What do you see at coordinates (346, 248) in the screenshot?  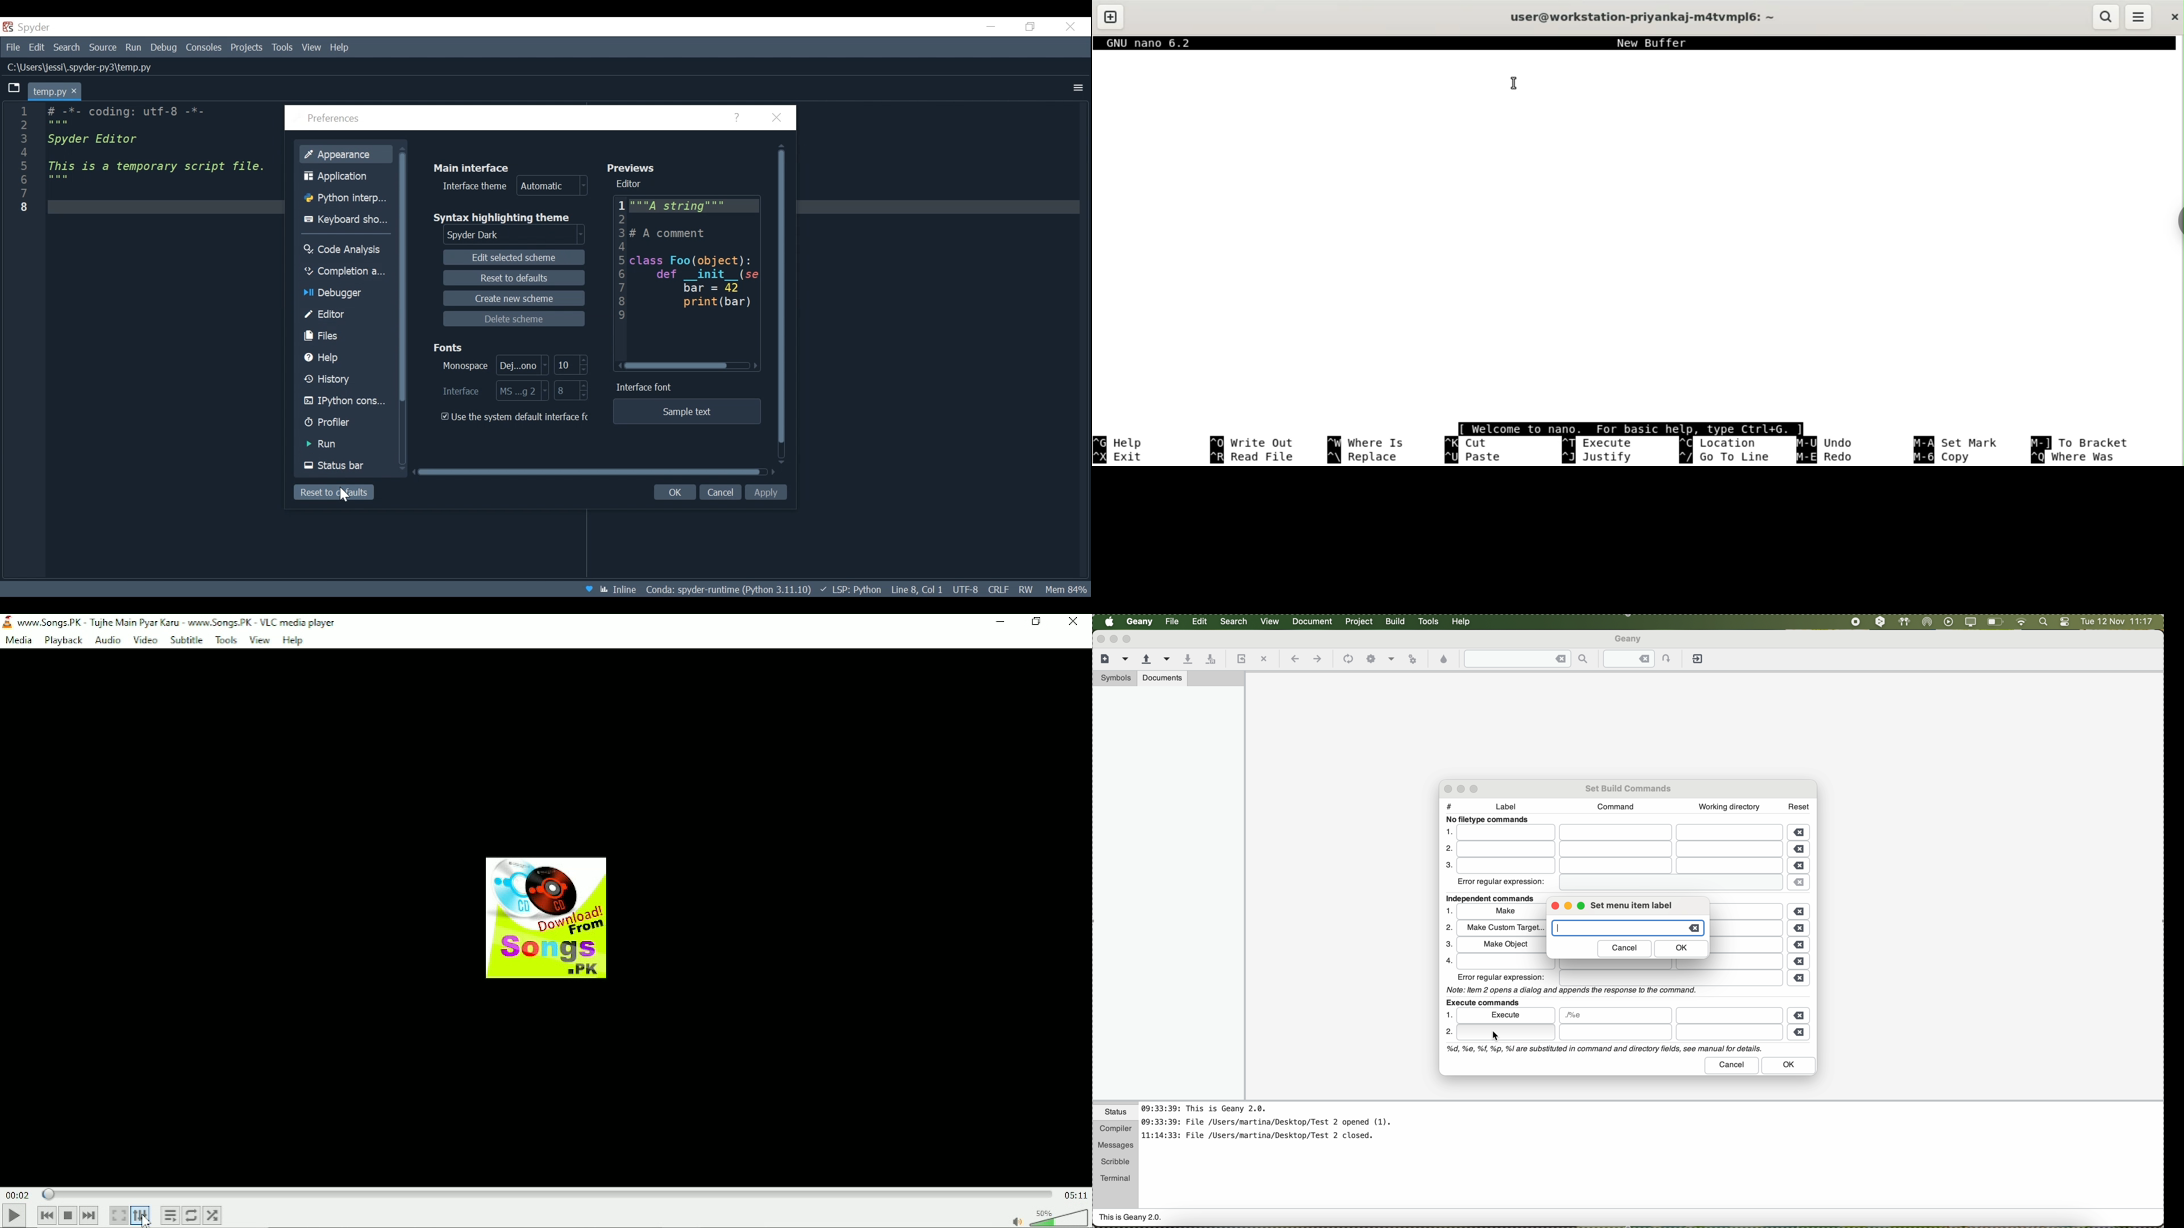 I see `Code Analysis` at bounding box center [346, 248].